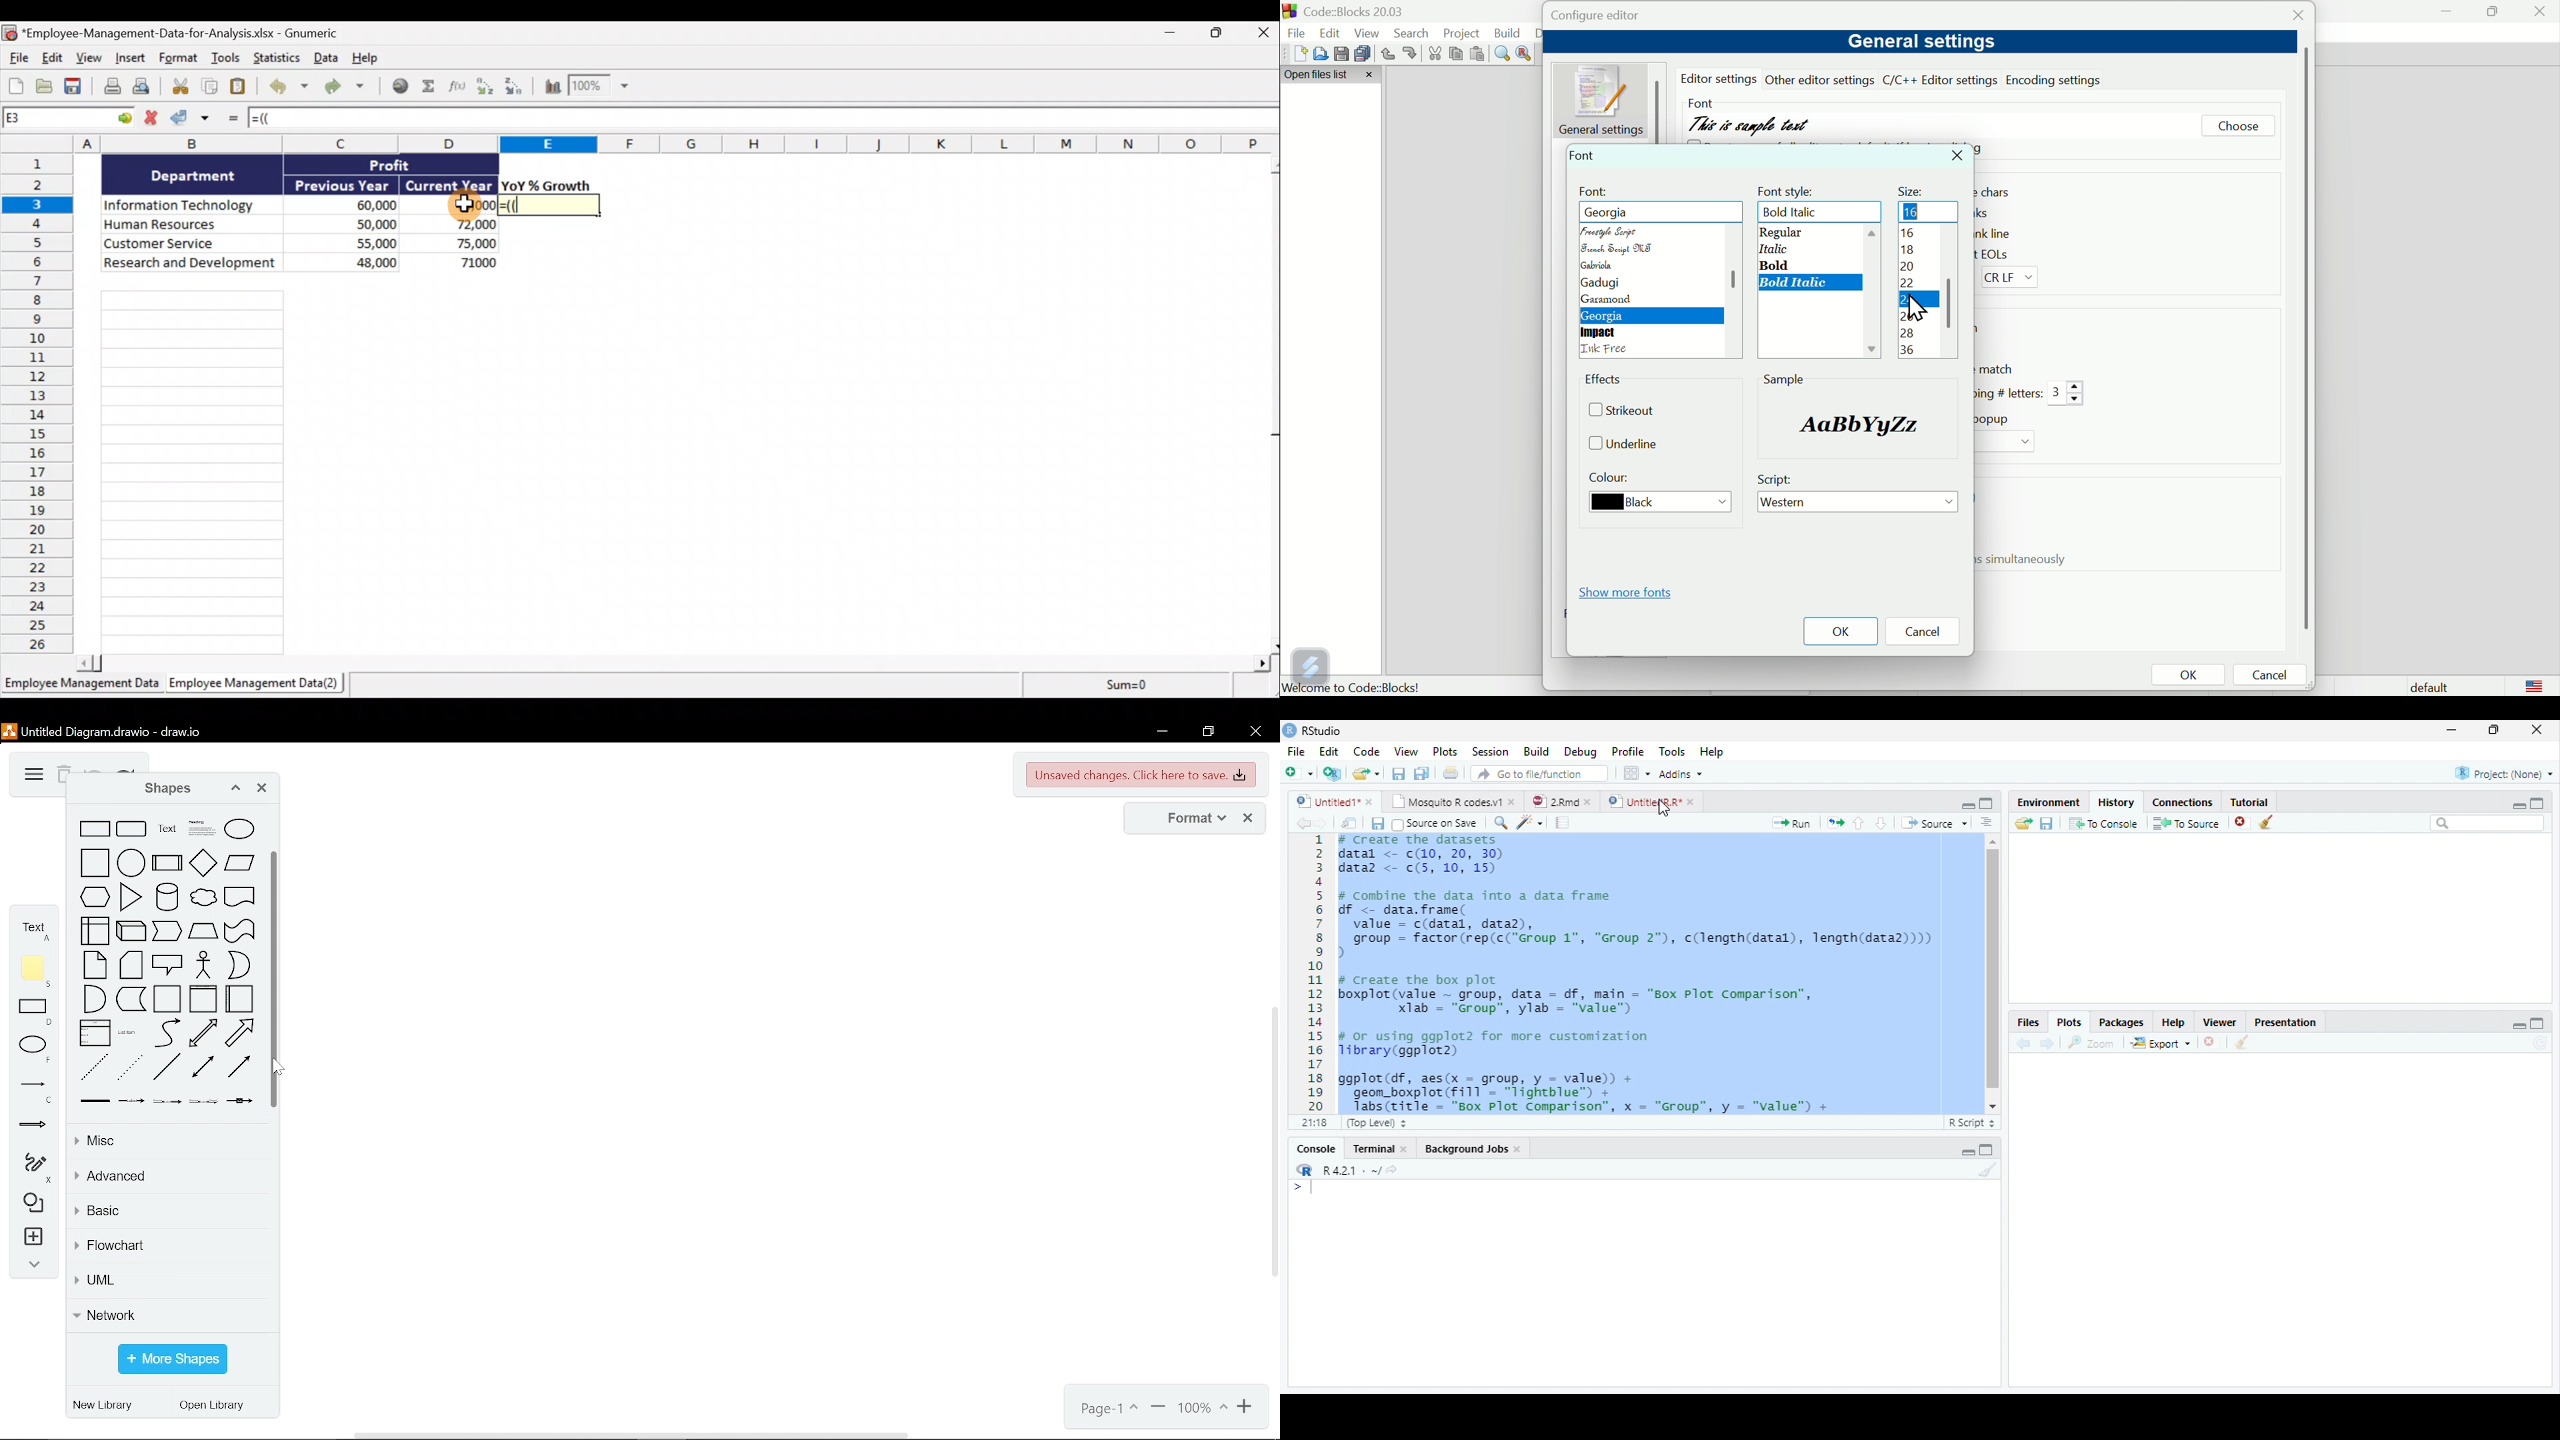  I want to click on Clear all plots, so click(2242, 1042).